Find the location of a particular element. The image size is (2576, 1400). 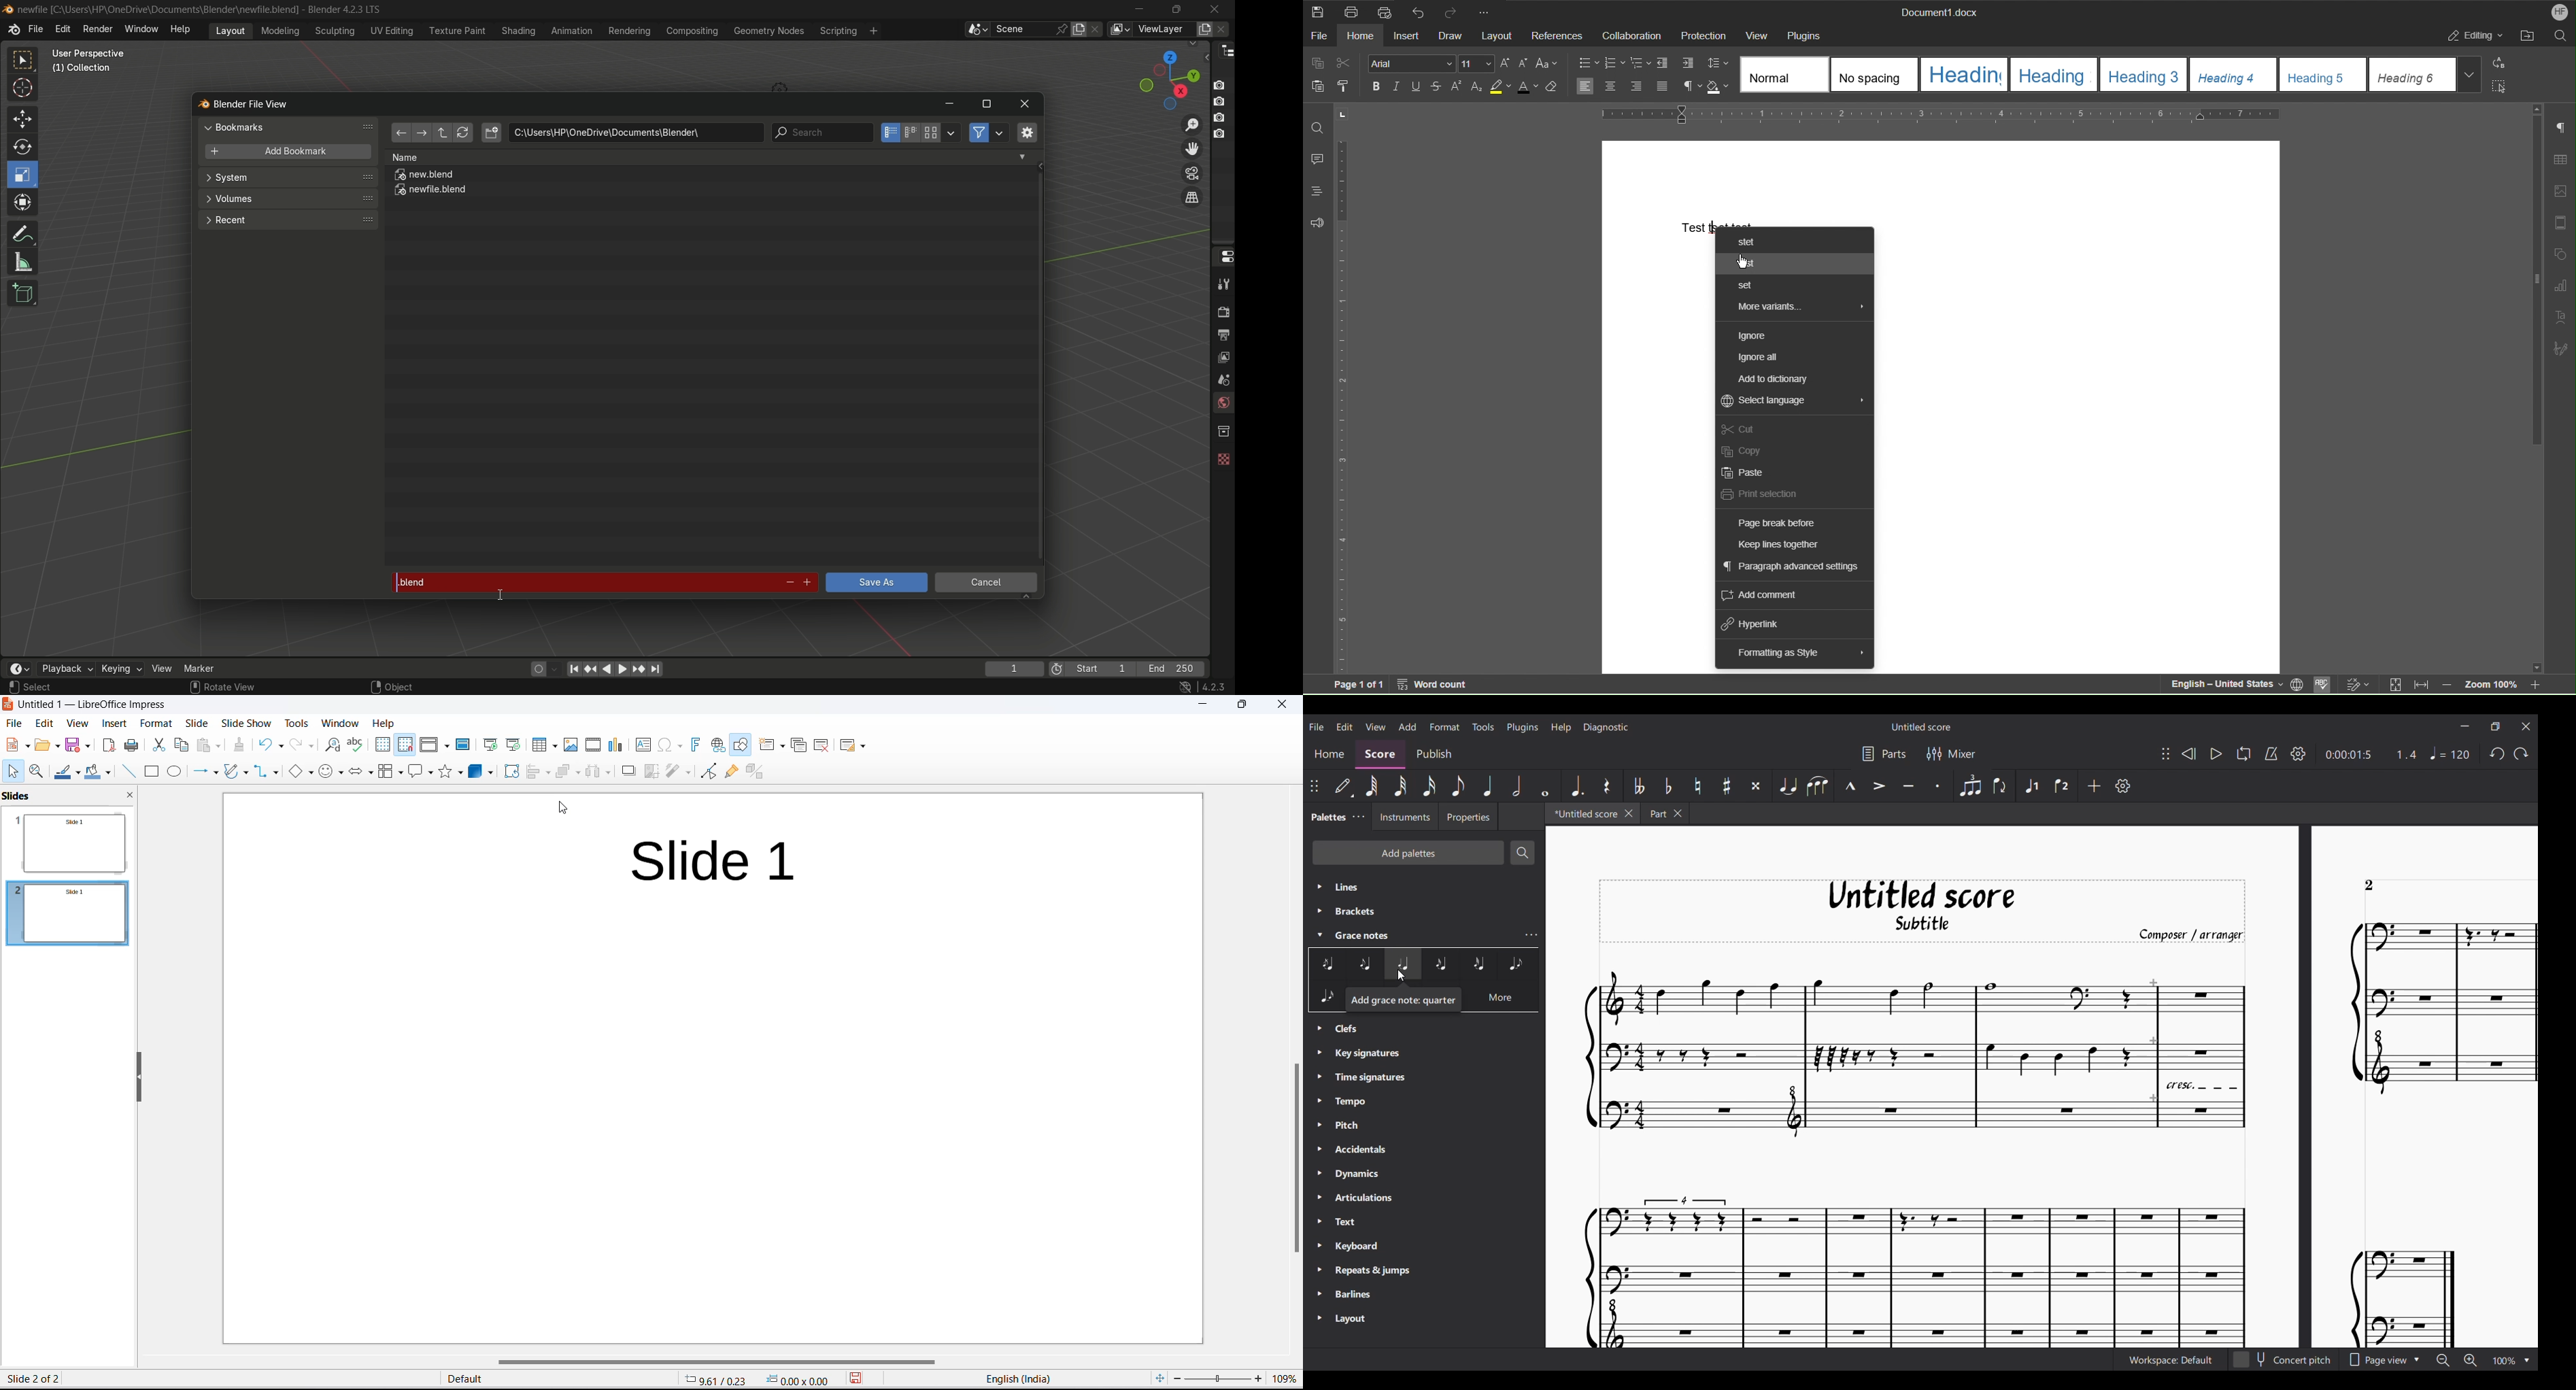

Line and arrows is located at coordinates (203, 773).